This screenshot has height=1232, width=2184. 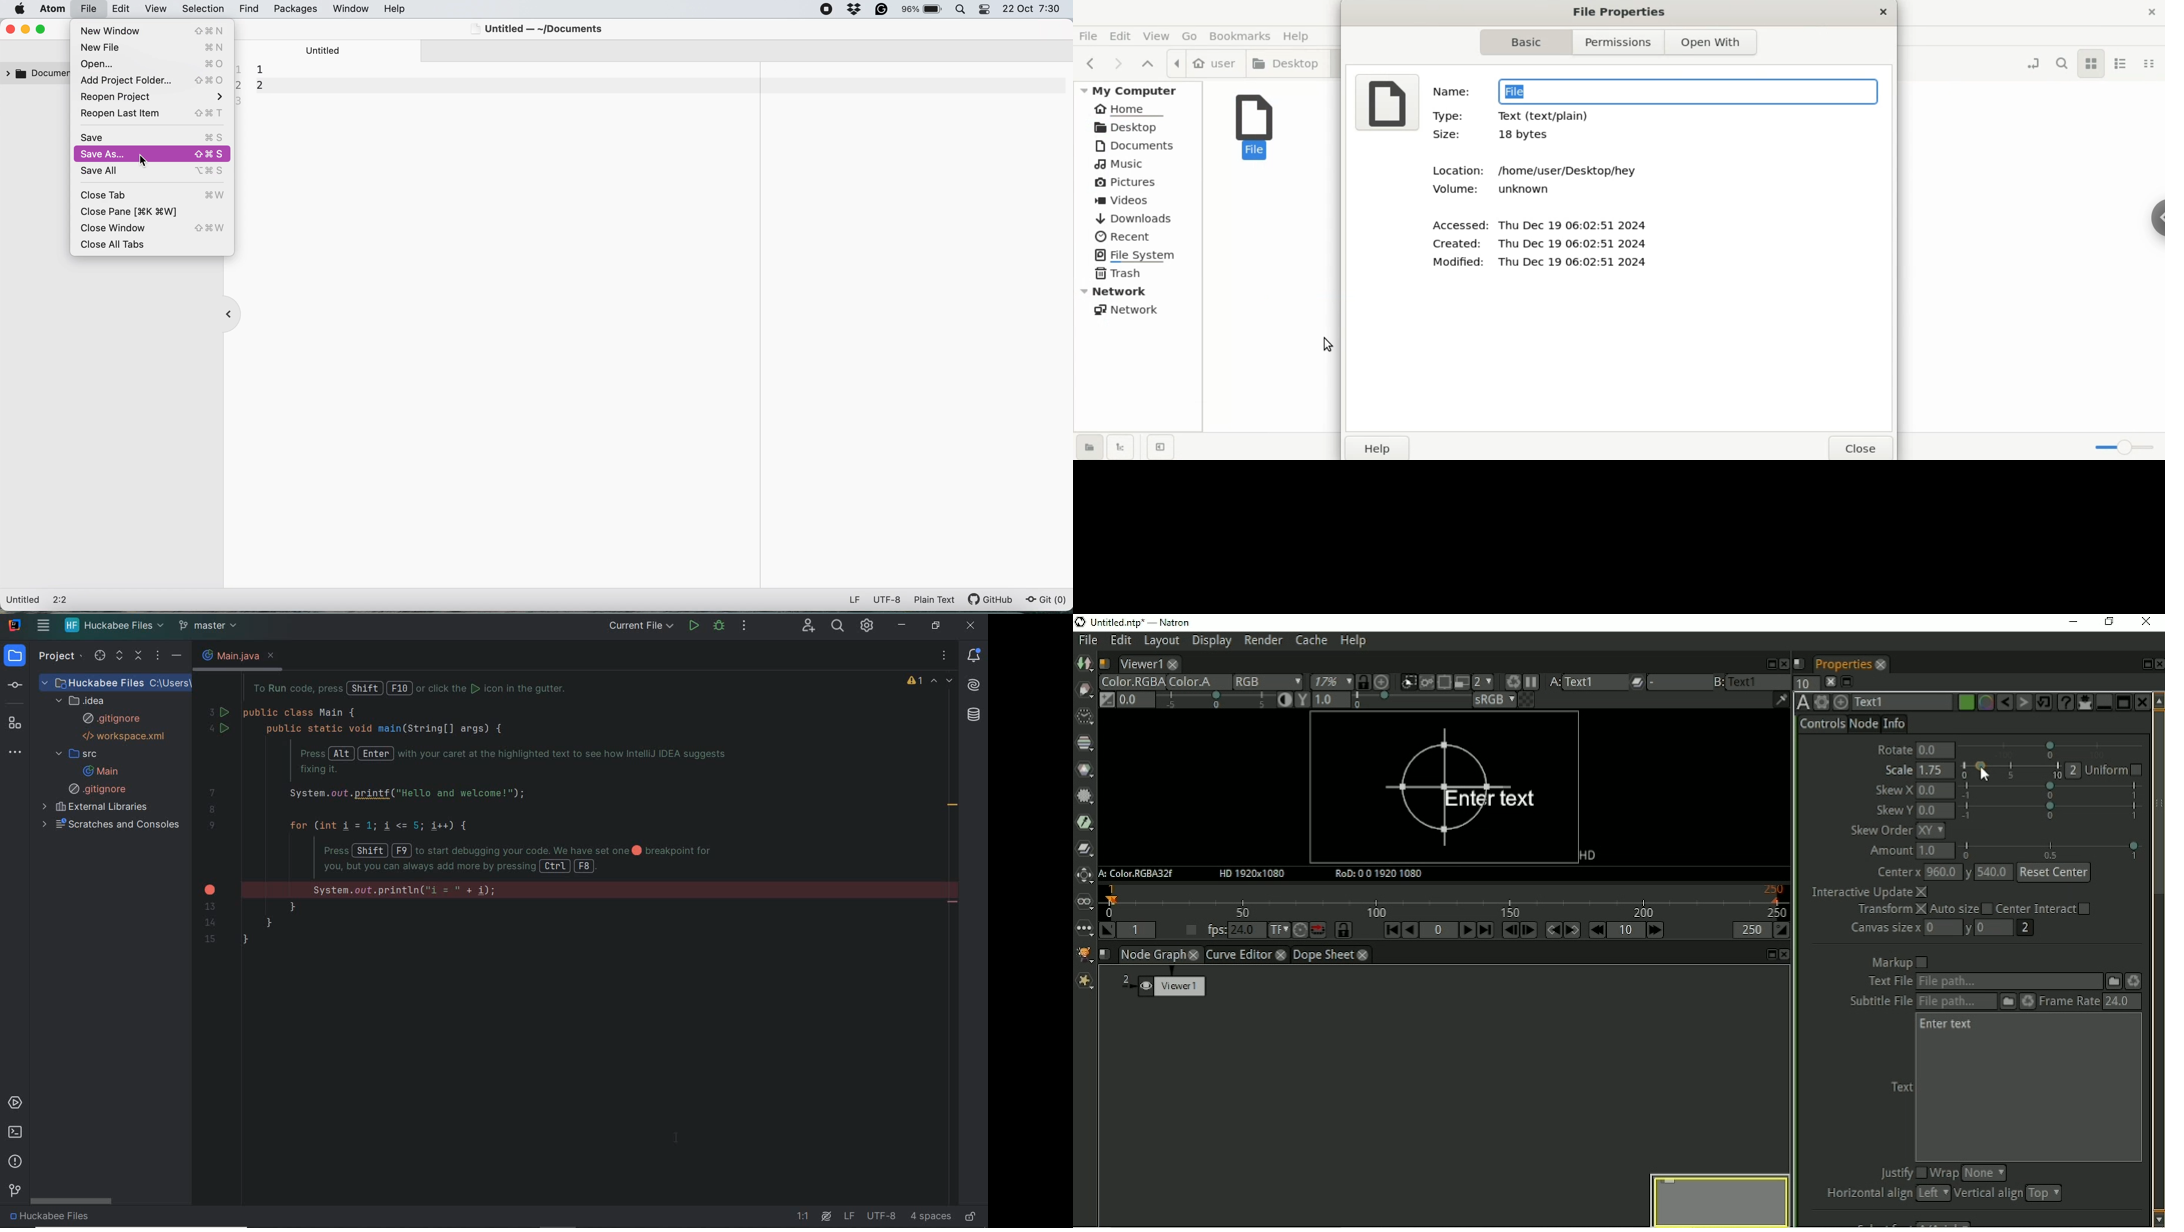 What do you see at coordinates (743, 626) in the screenshot?
I see `more actions` at bounding box center [743, 626].